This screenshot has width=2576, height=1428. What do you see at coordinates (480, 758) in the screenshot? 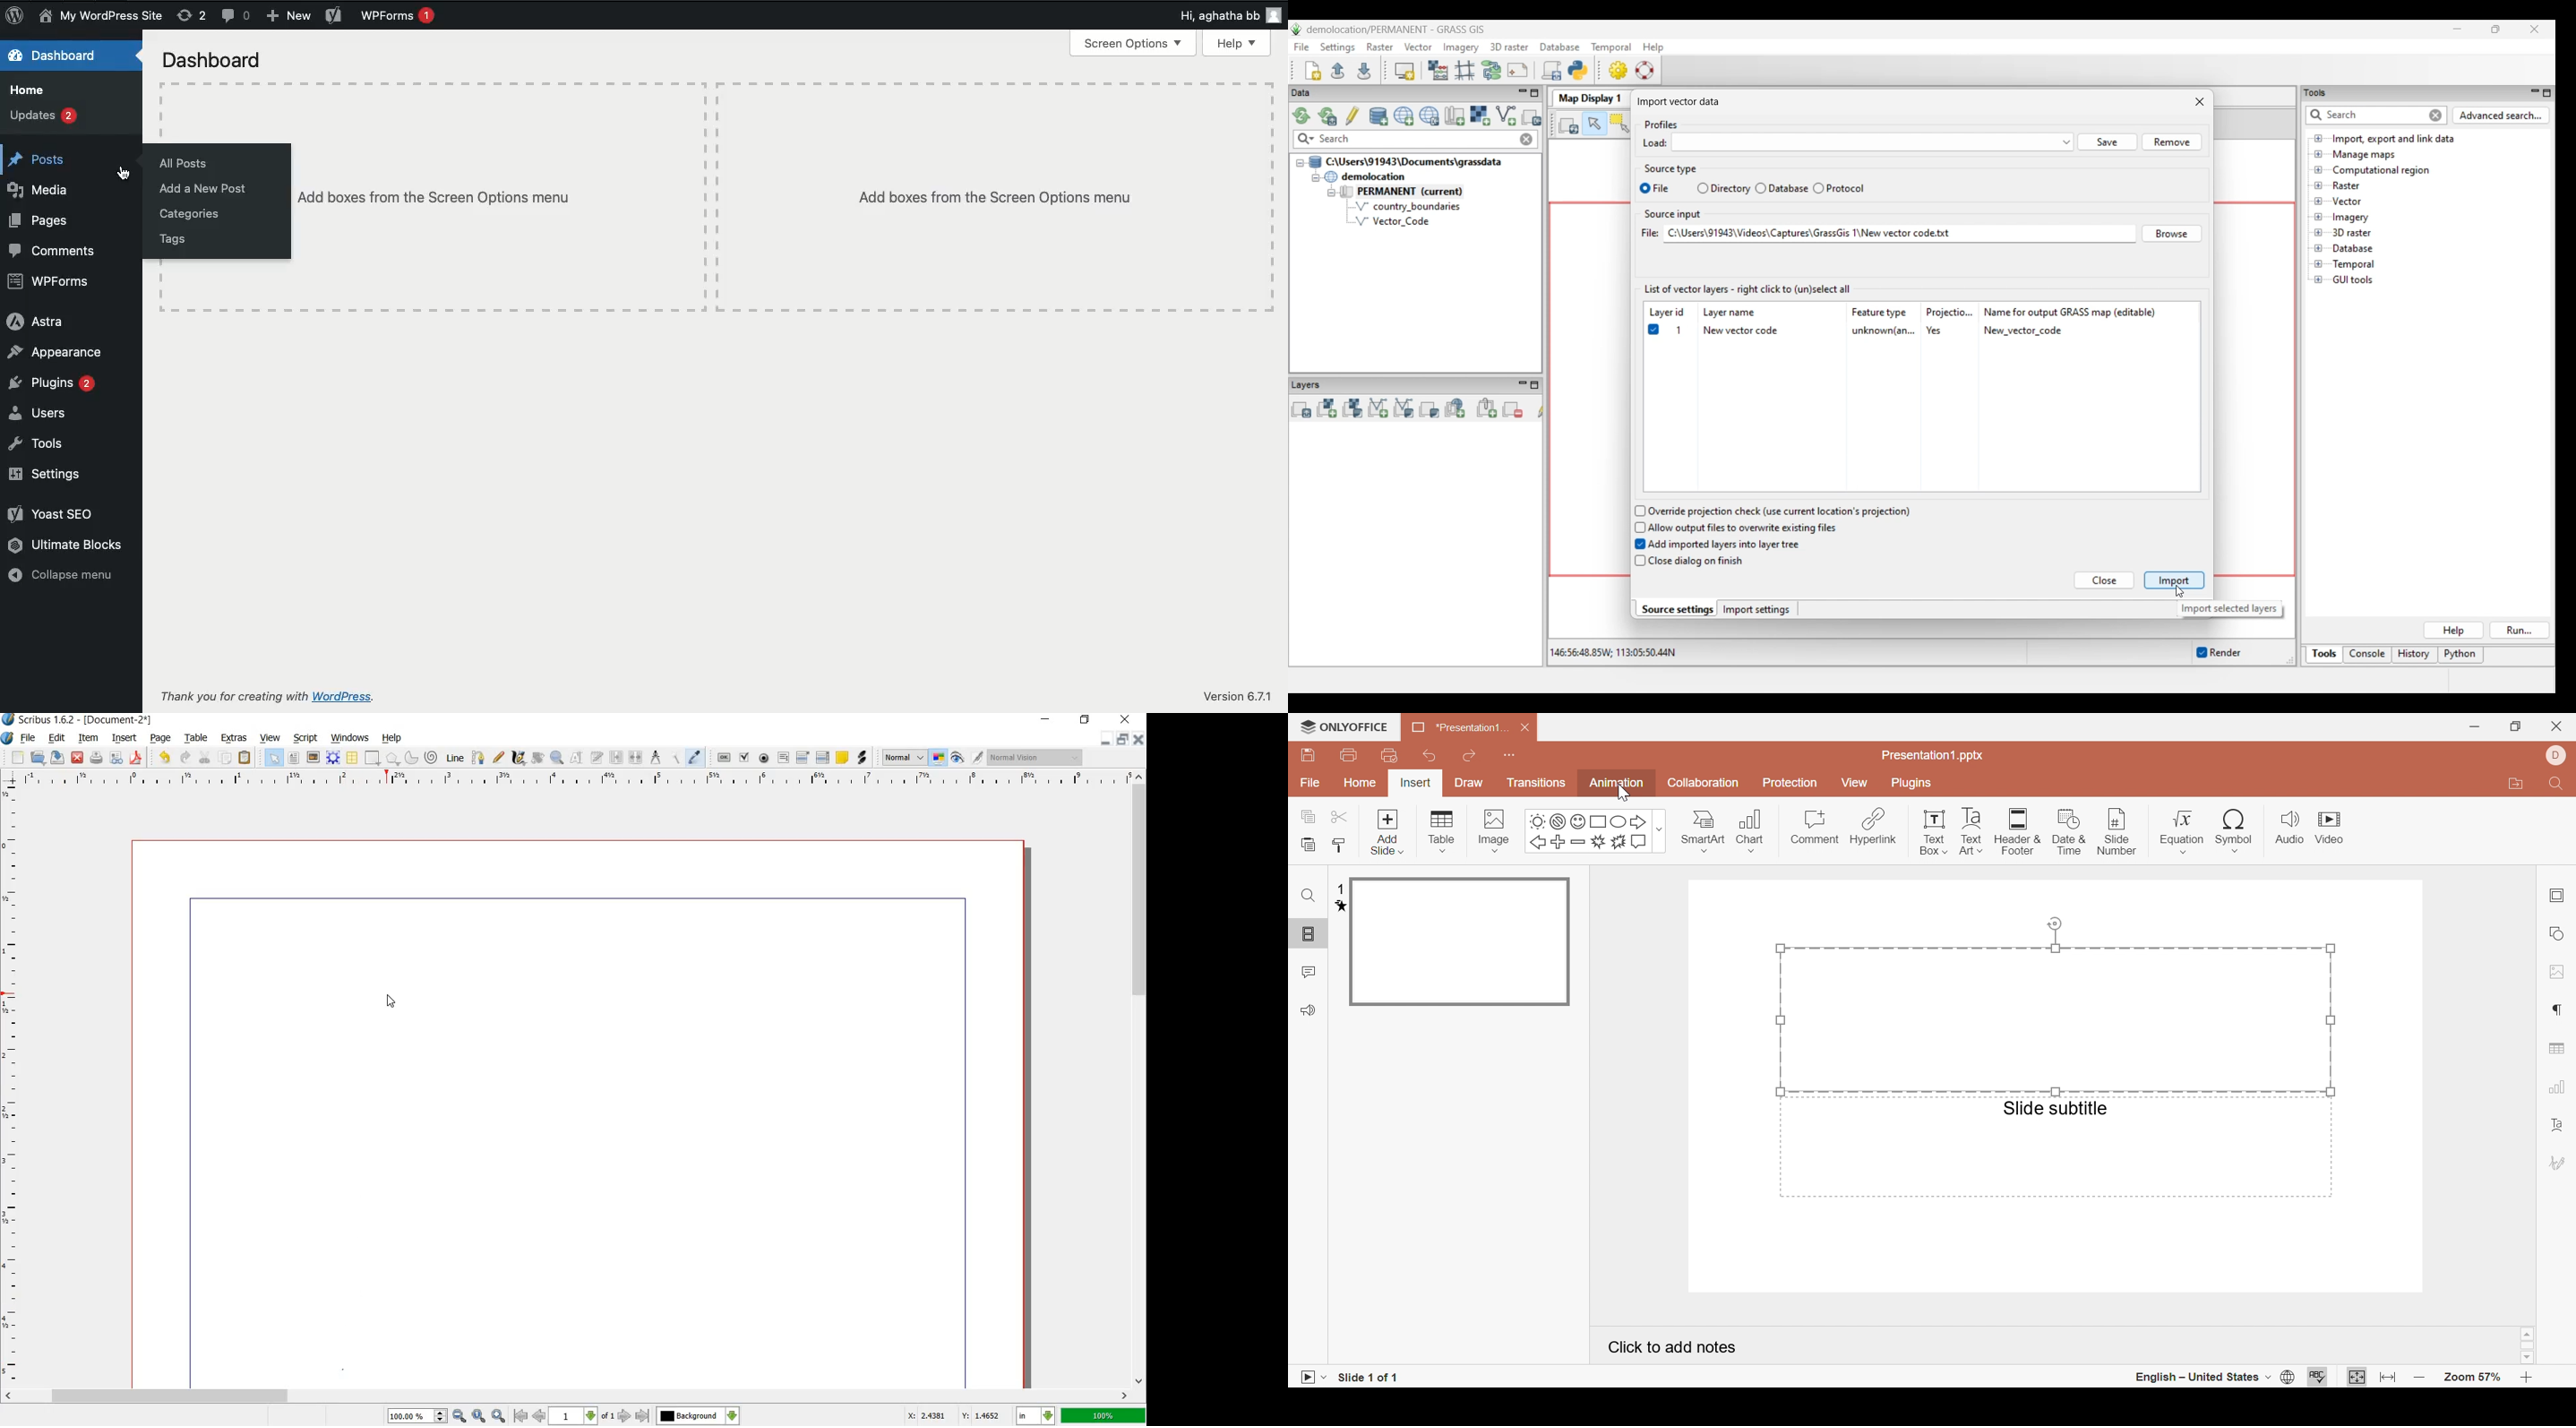
I see `BEZIER CURVE` at bounding box center [480, 758].